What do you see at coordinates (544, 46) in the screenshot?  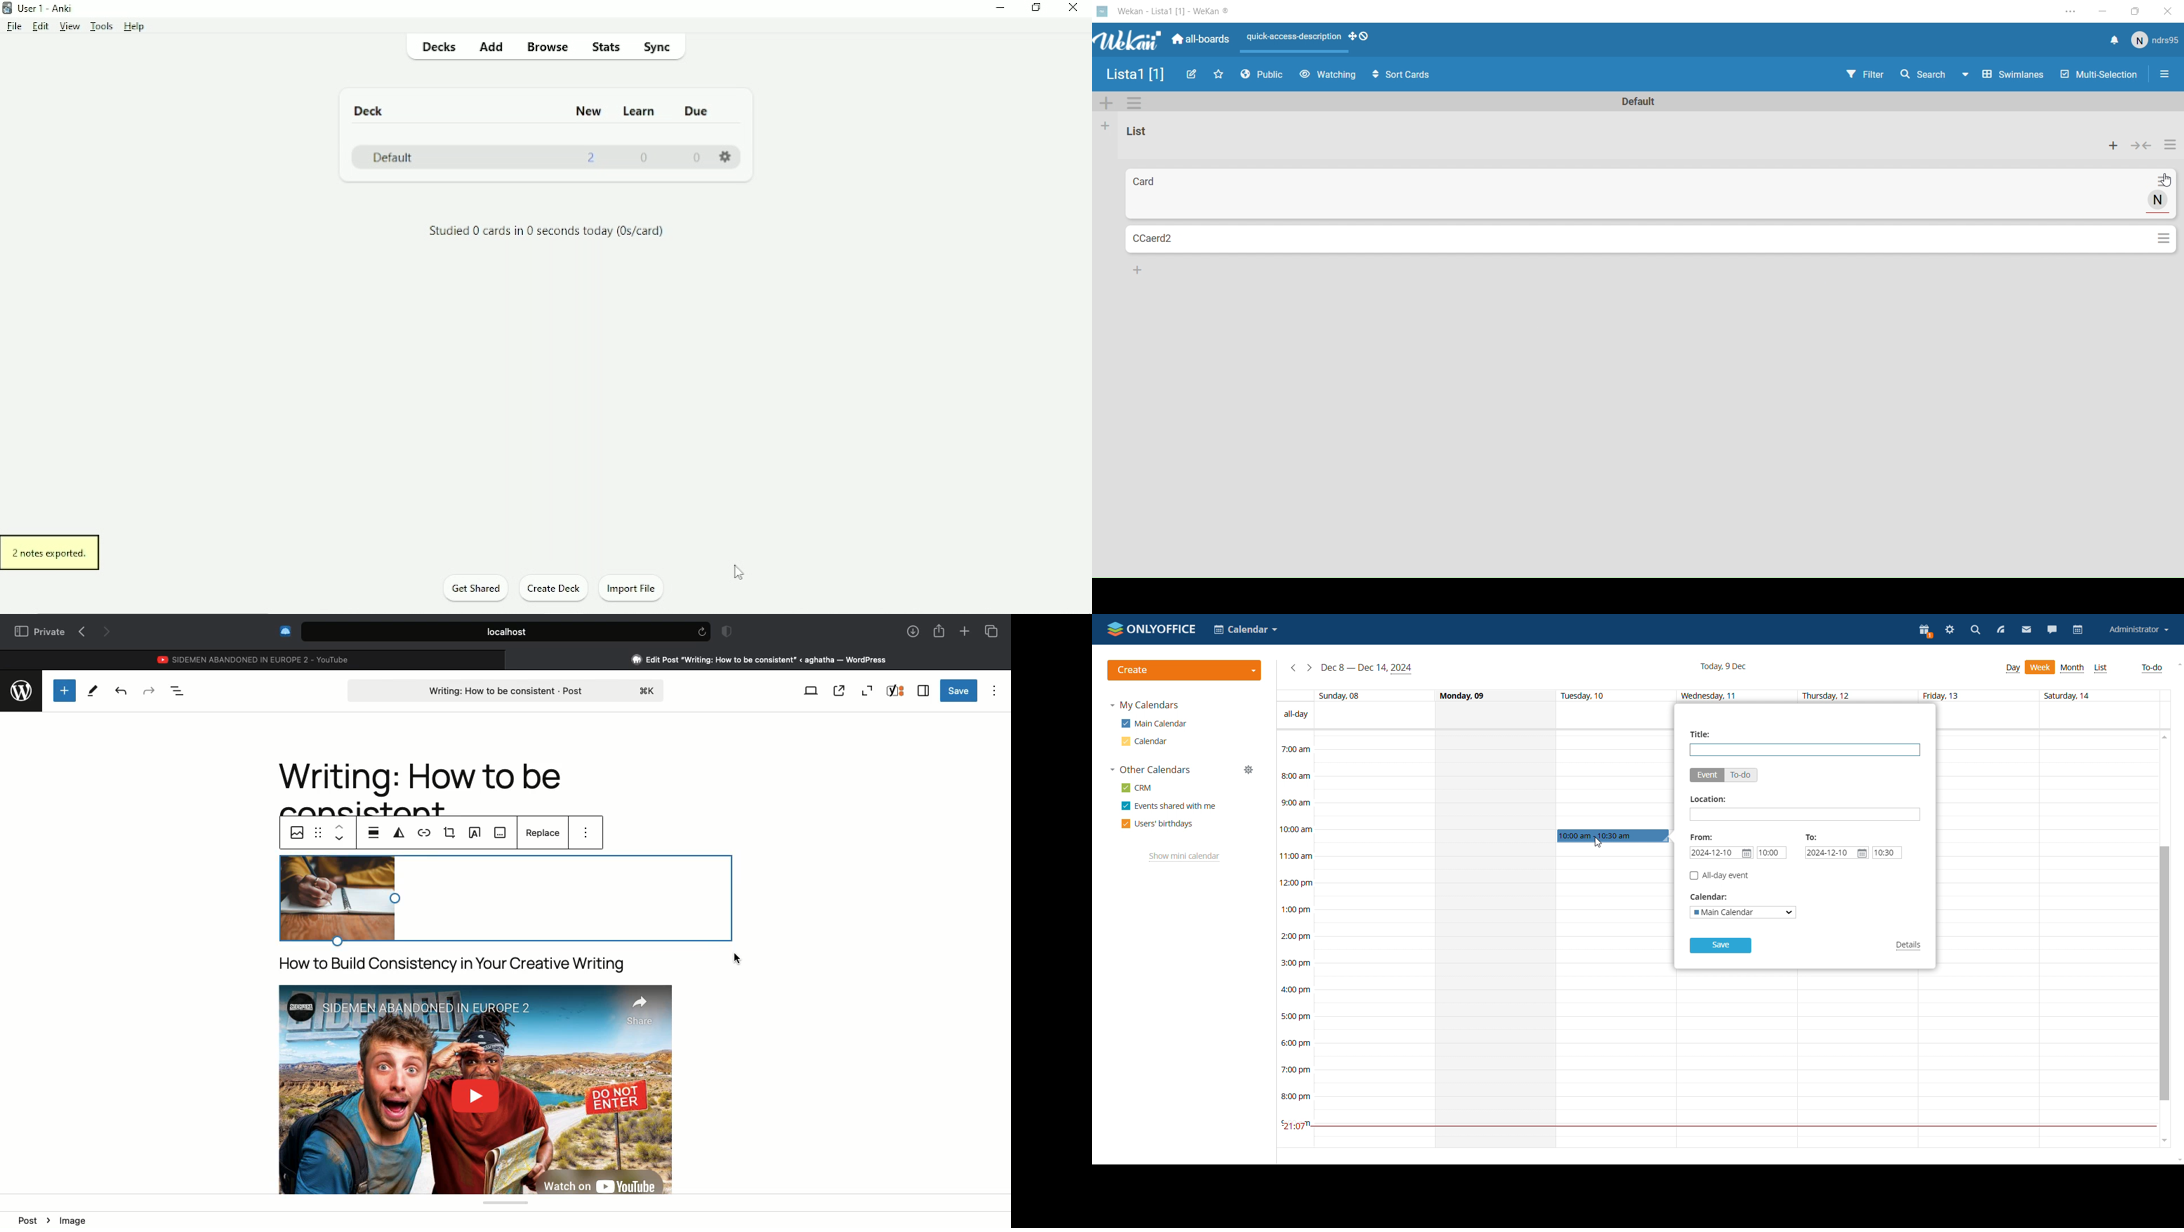 I see `Browse` at bounding box center [544, 46].